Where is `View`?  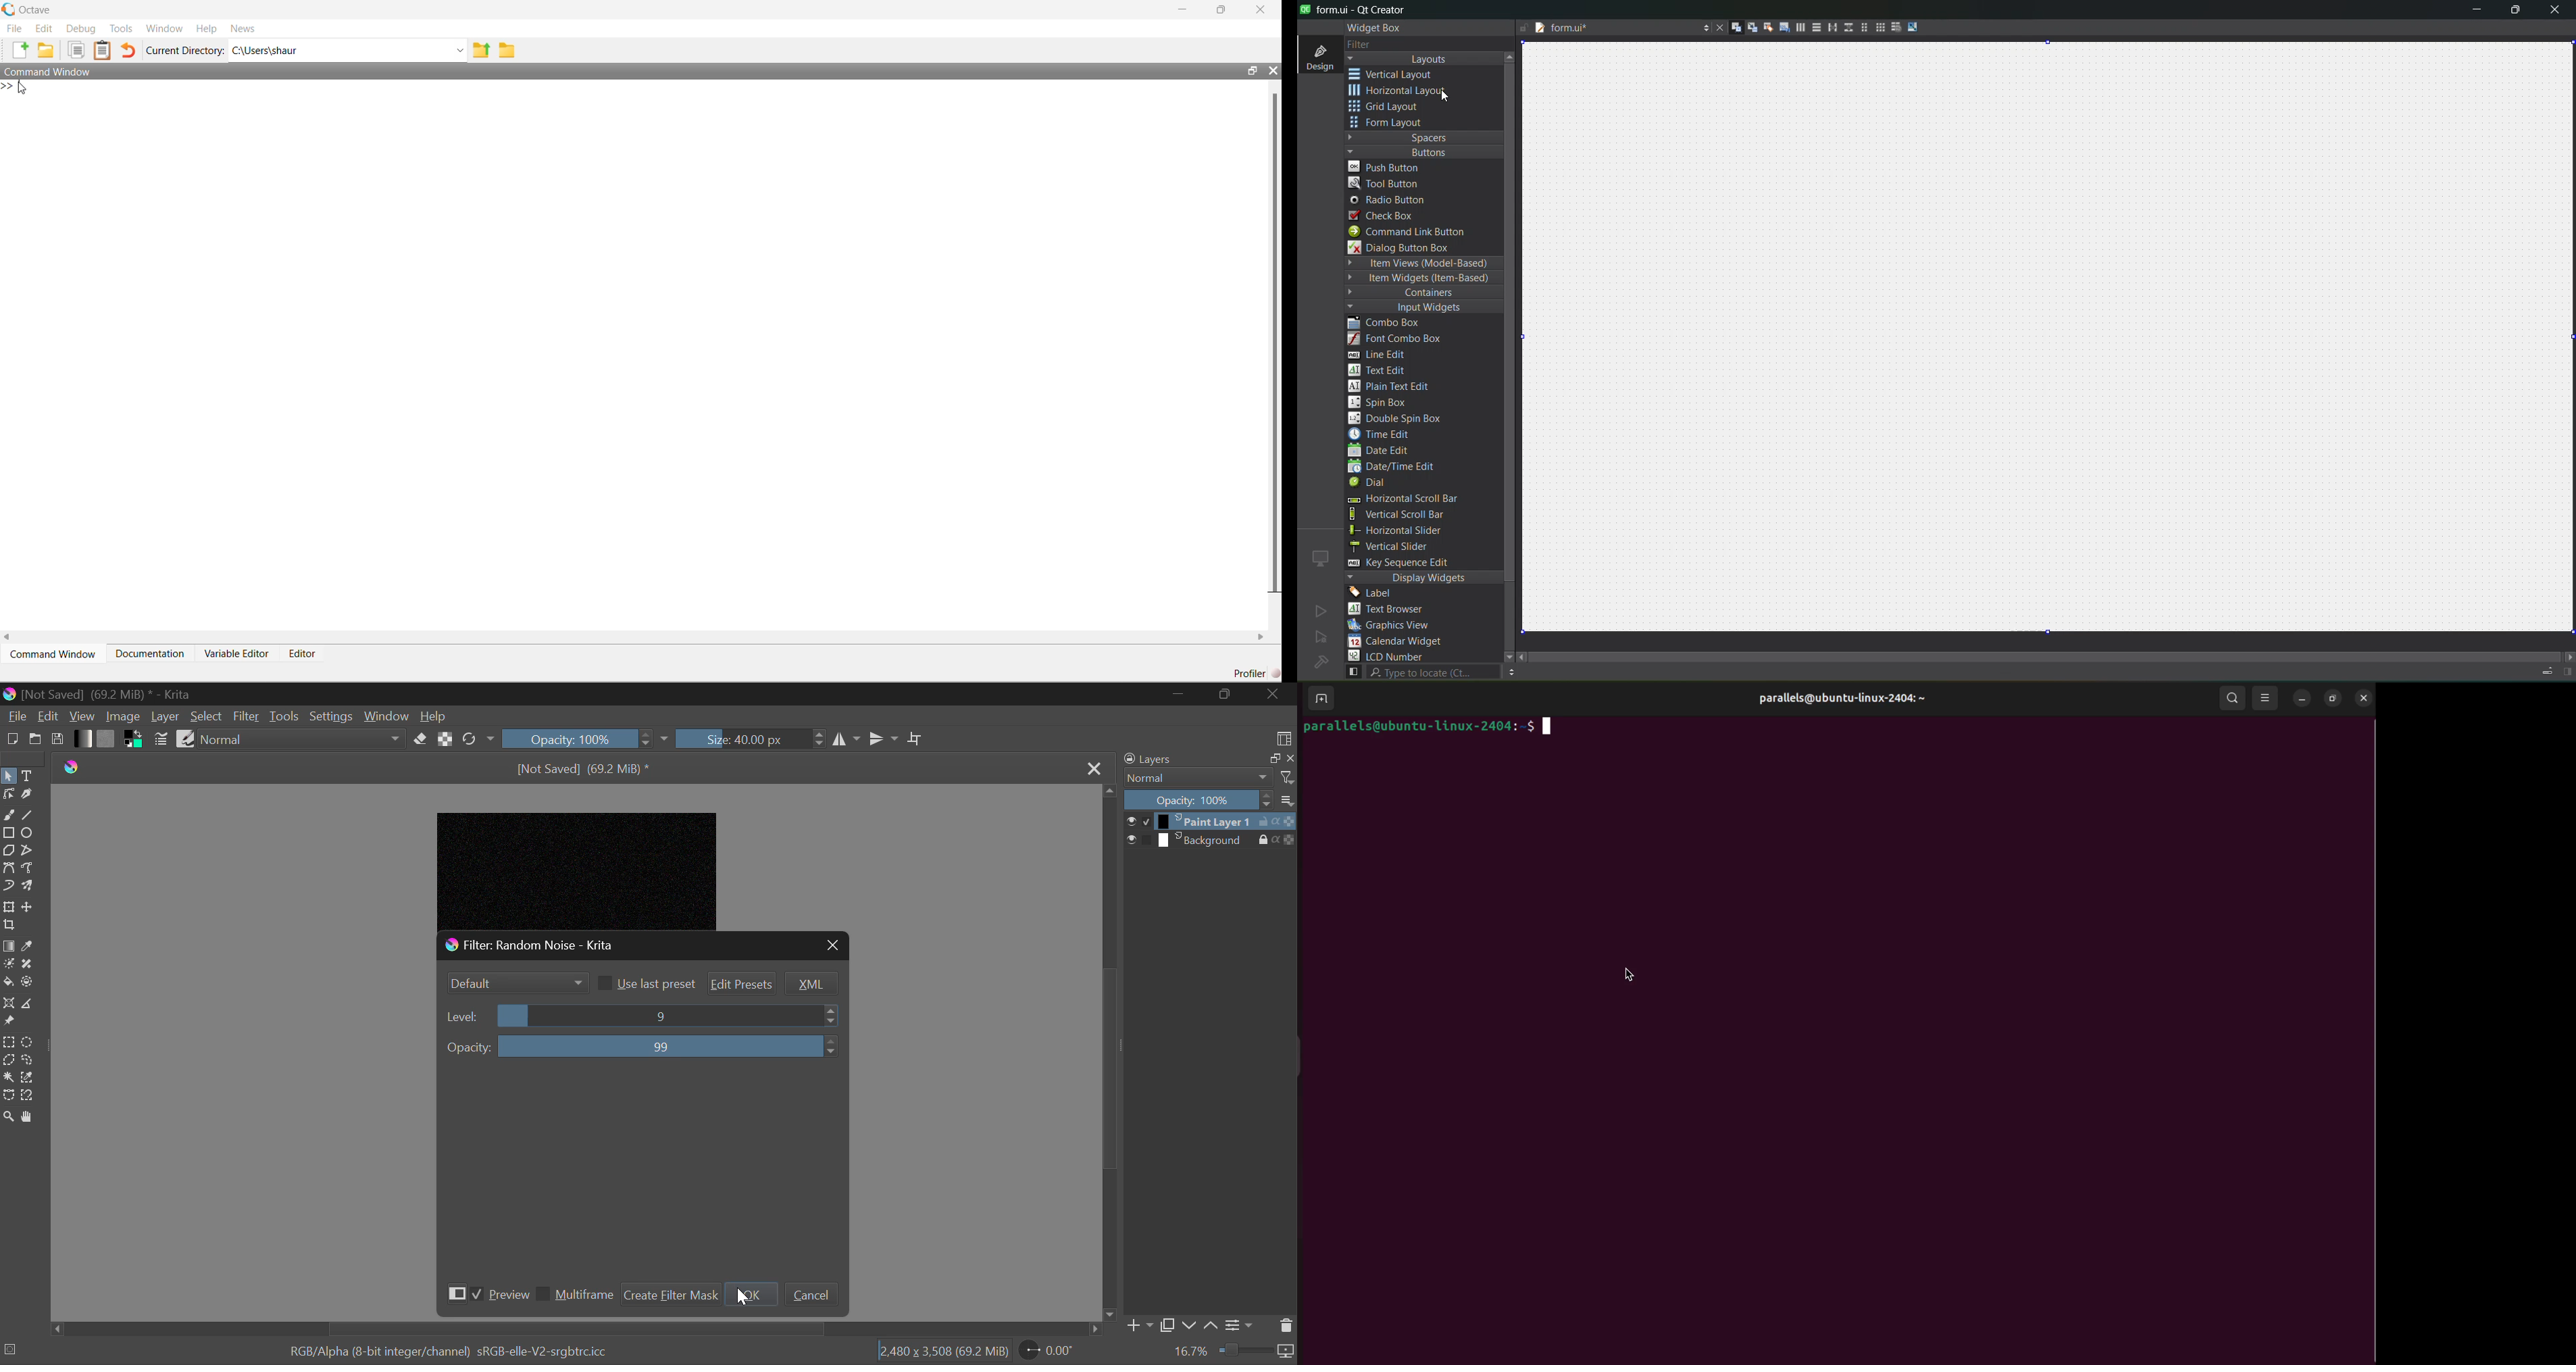 View is located at coordinates (82, 717).